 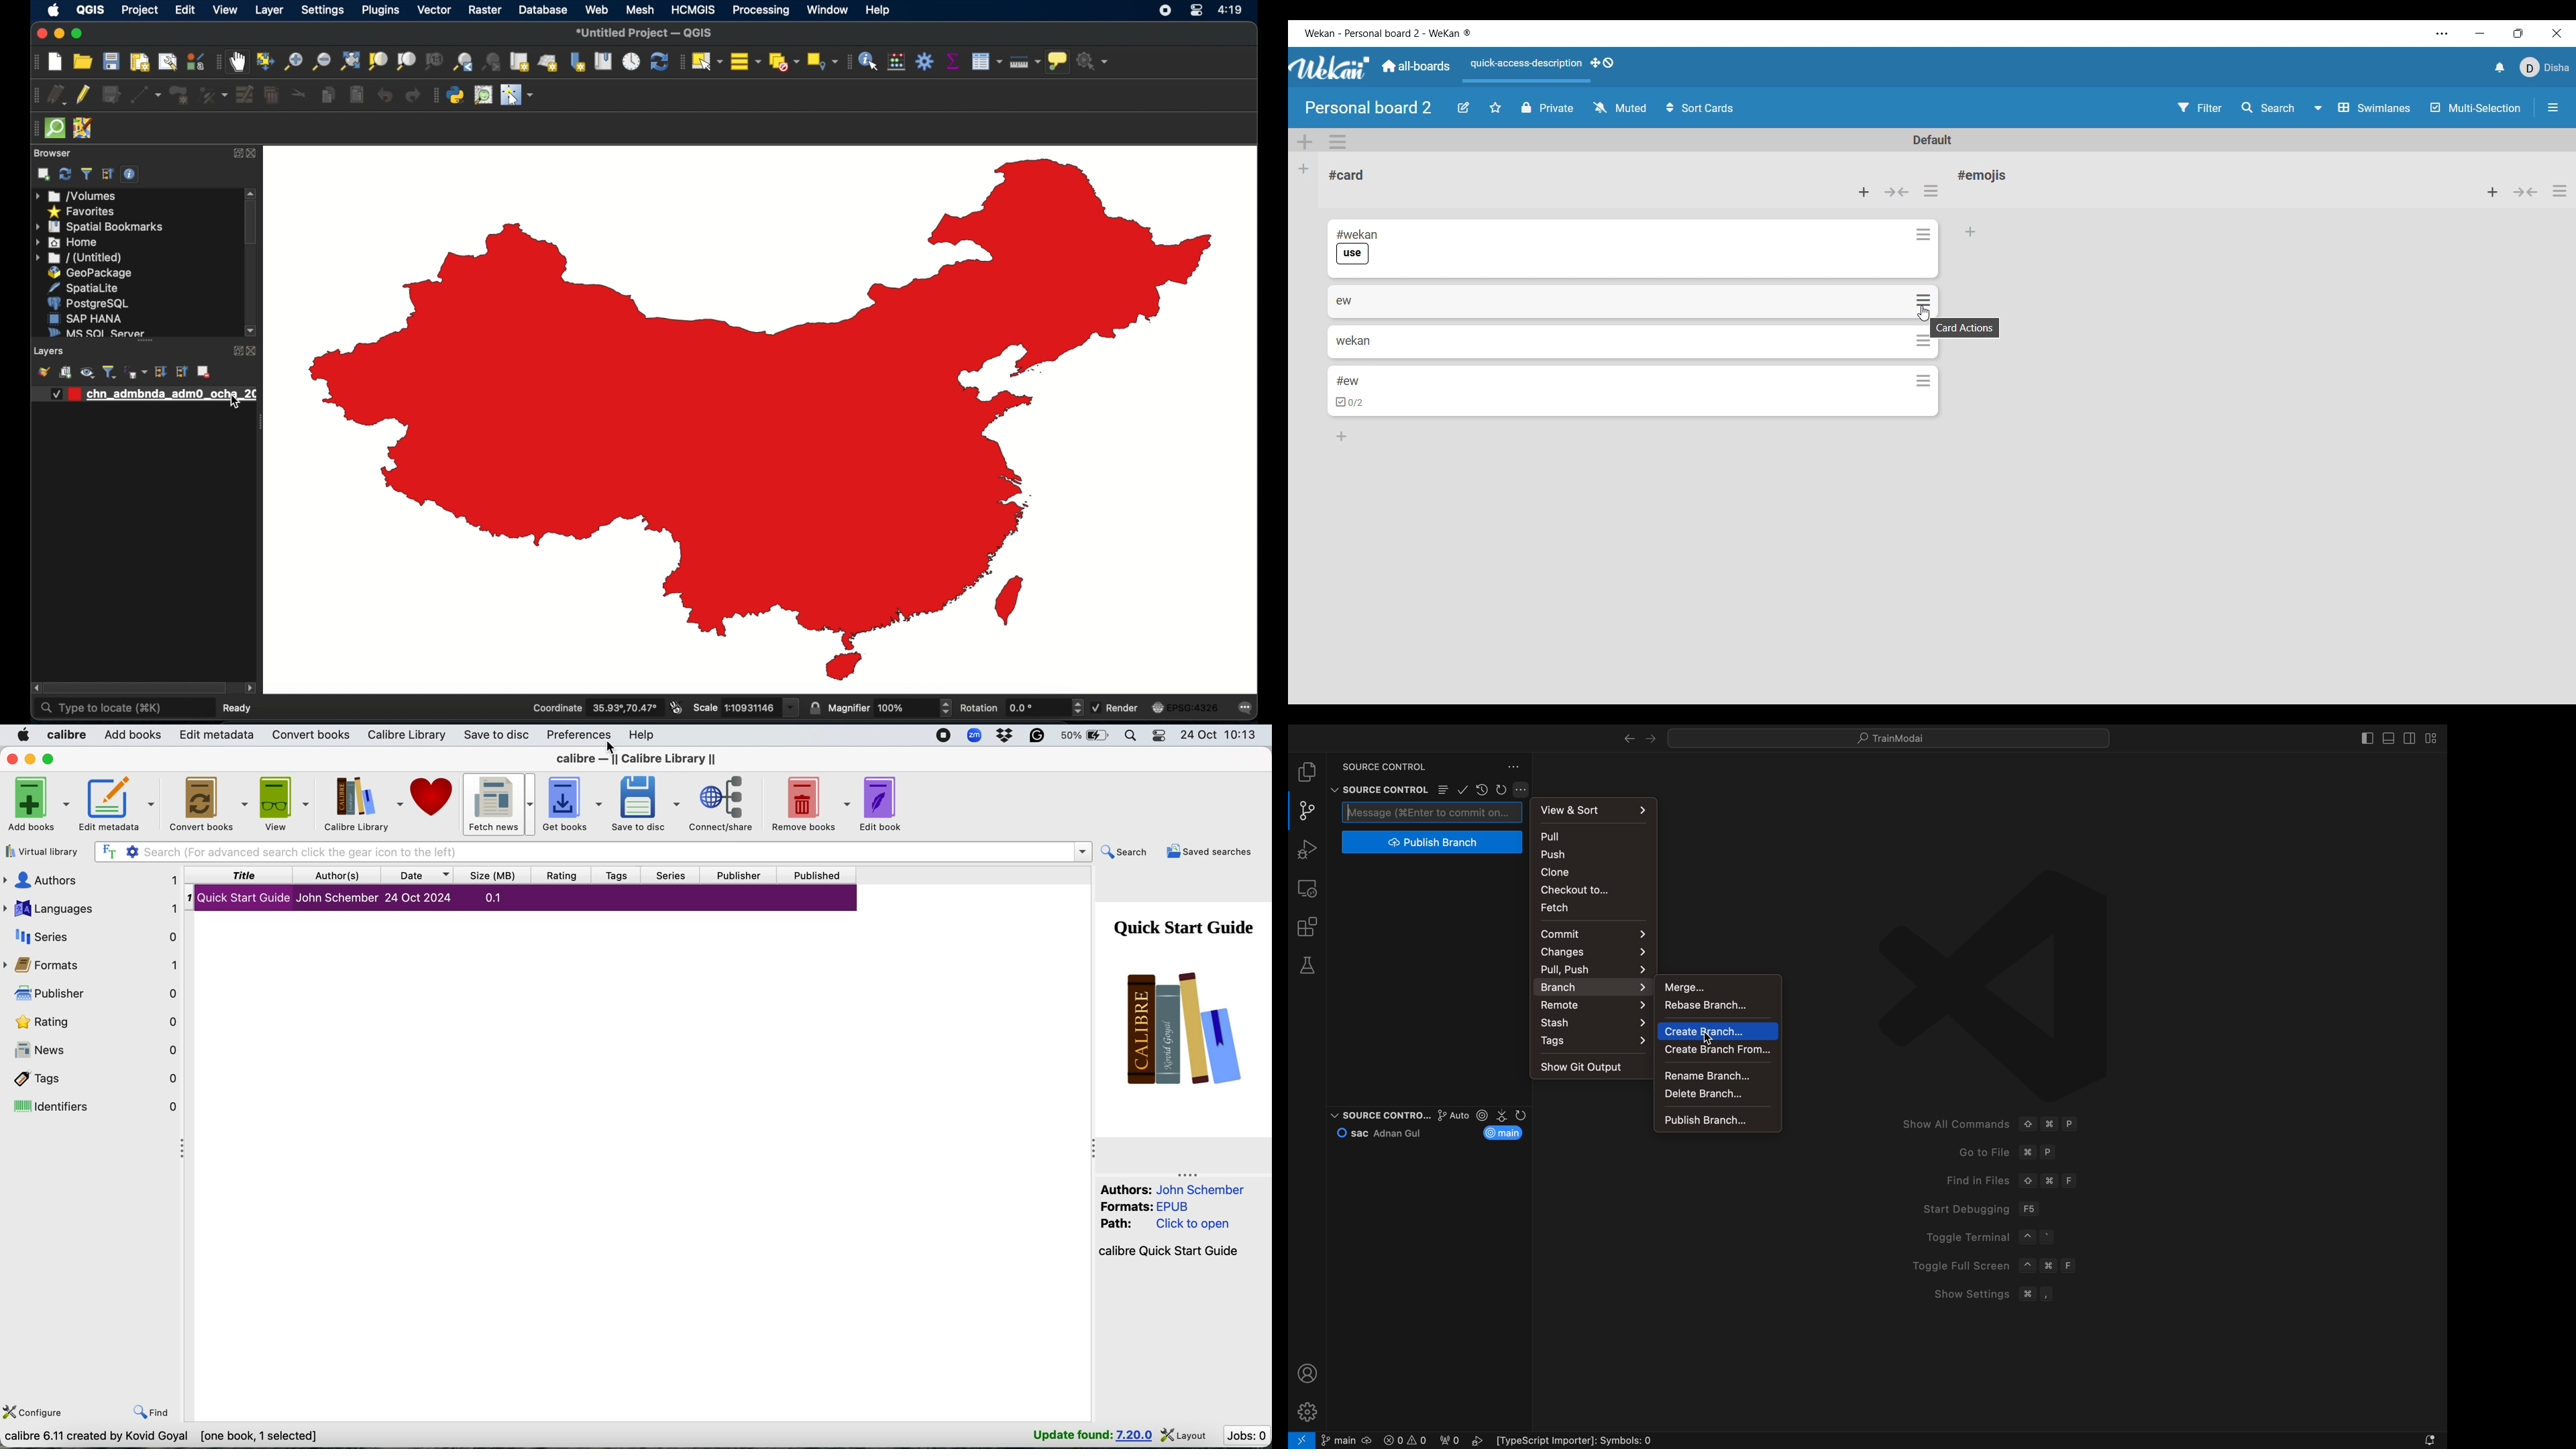 I want to click on left arrow, so click(x=1650, y=739).